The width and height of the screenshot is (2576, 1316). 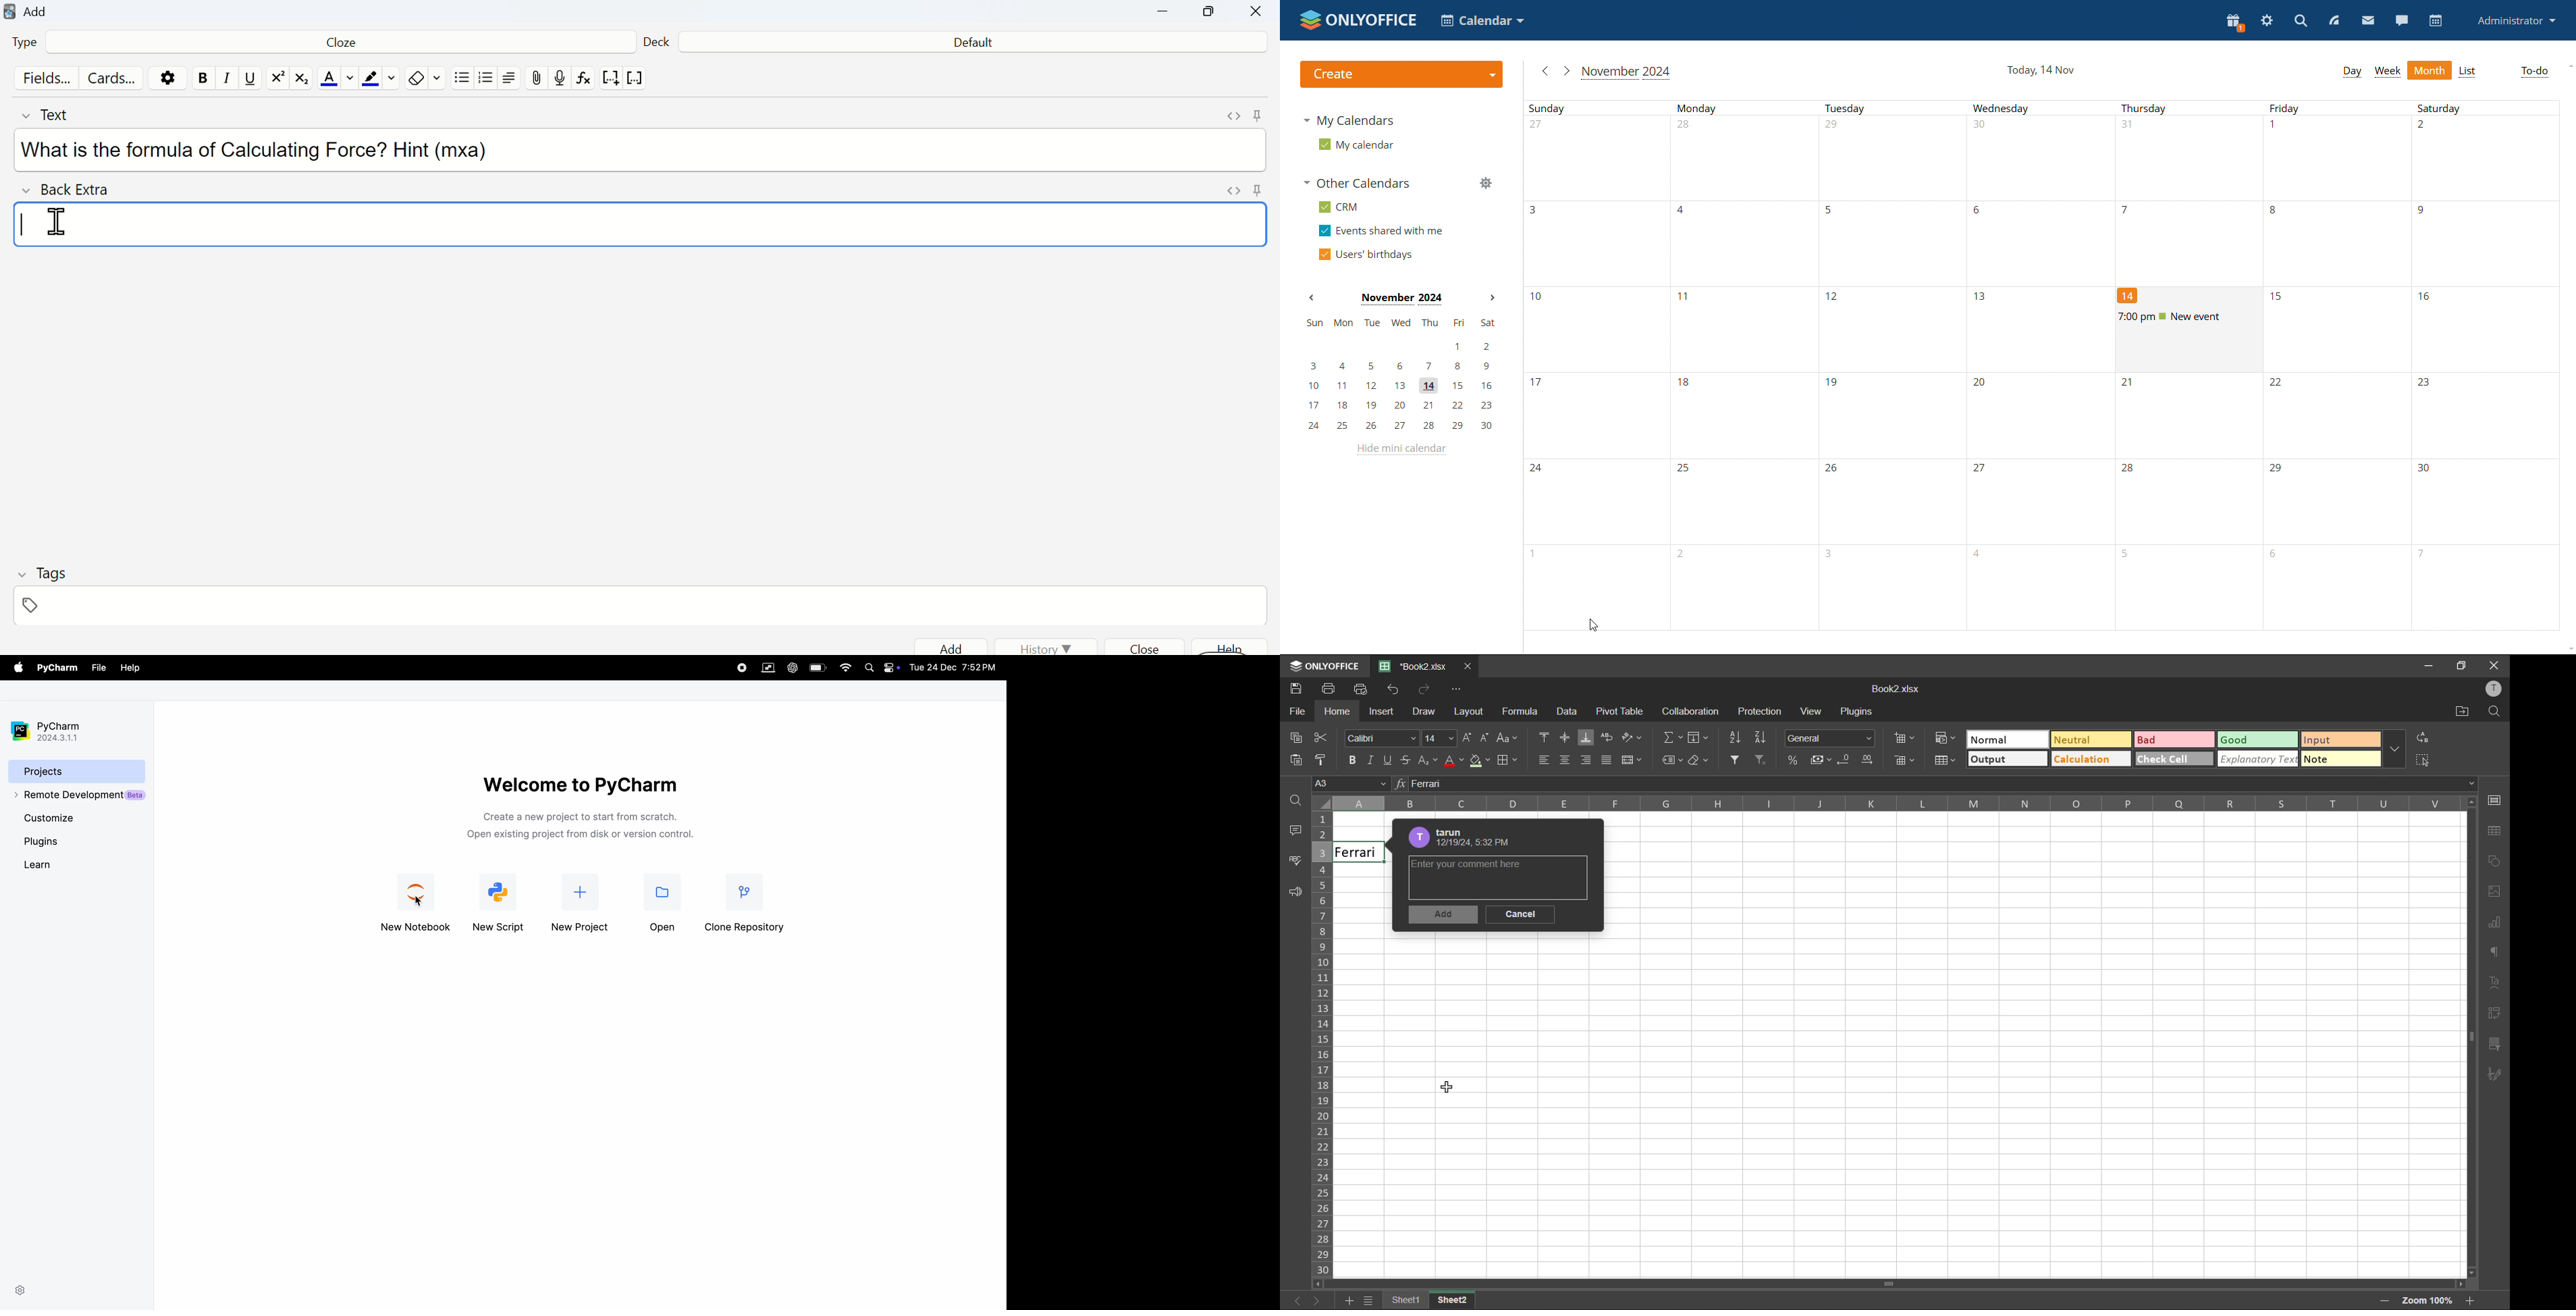 I want to click on record, so click(x=561, y=79).